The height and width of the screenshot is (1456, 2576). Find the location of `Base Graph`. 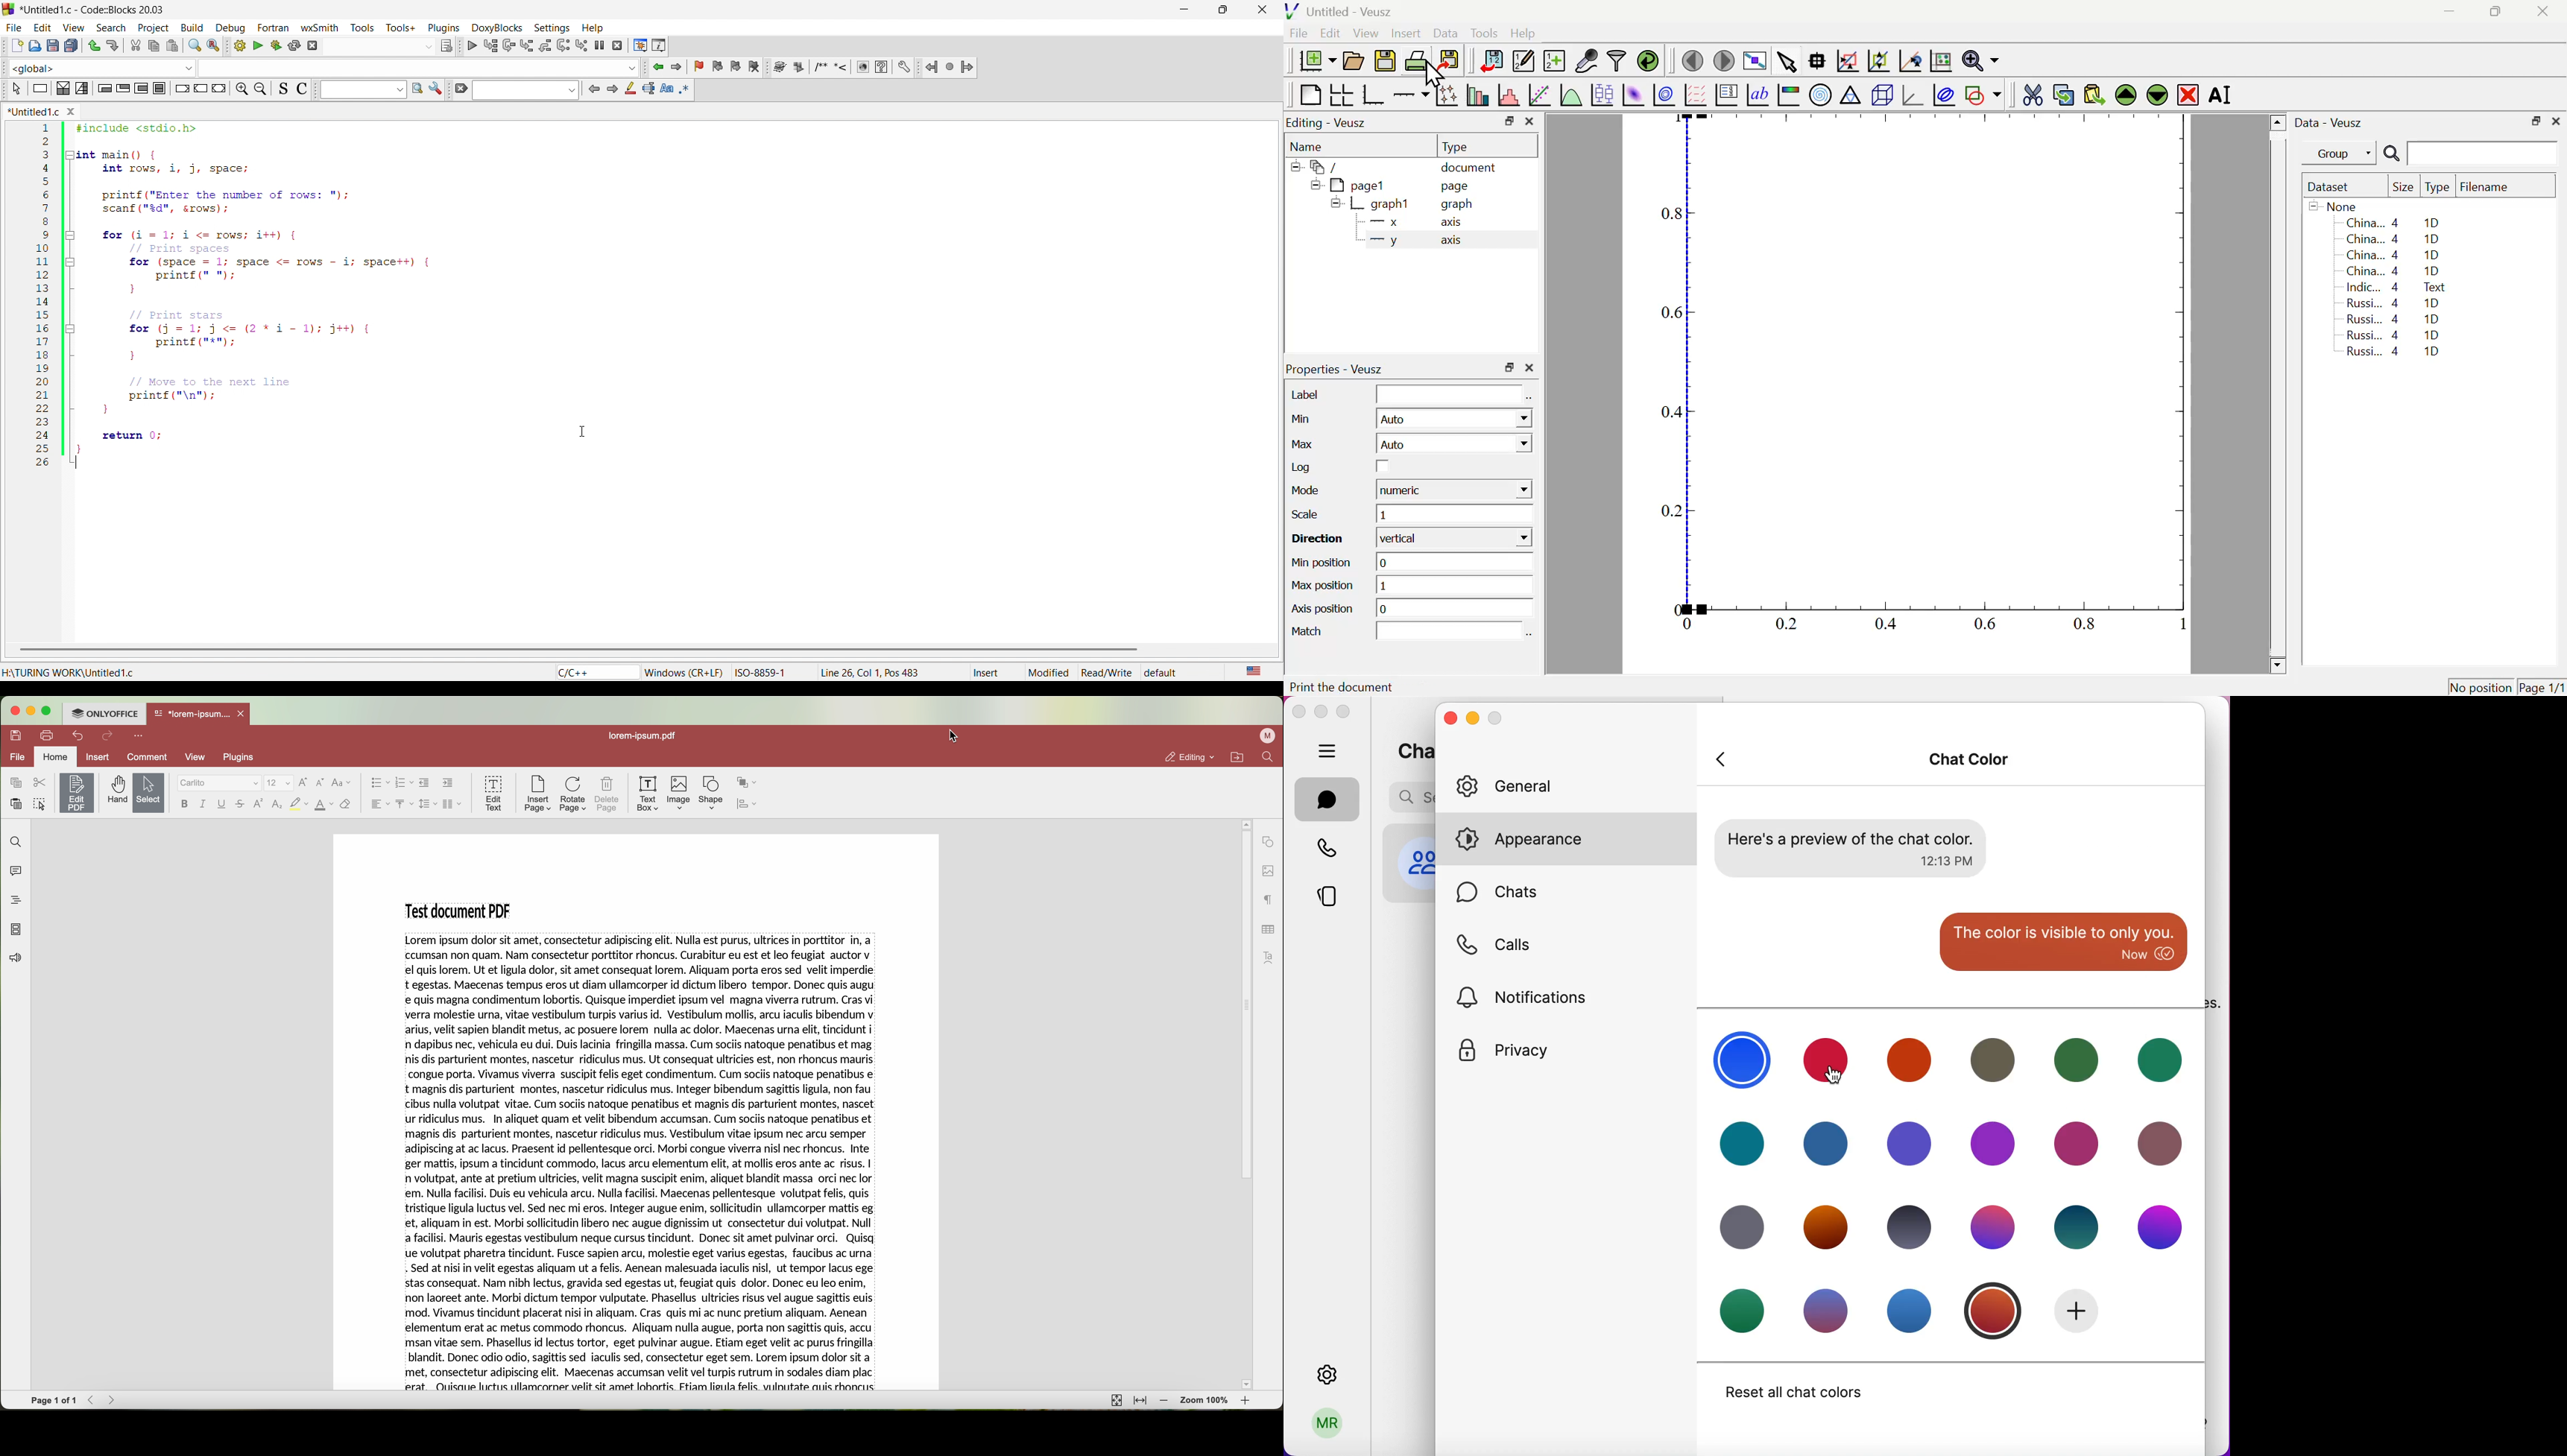

Base Graph is located at coordinates (1372, 94).